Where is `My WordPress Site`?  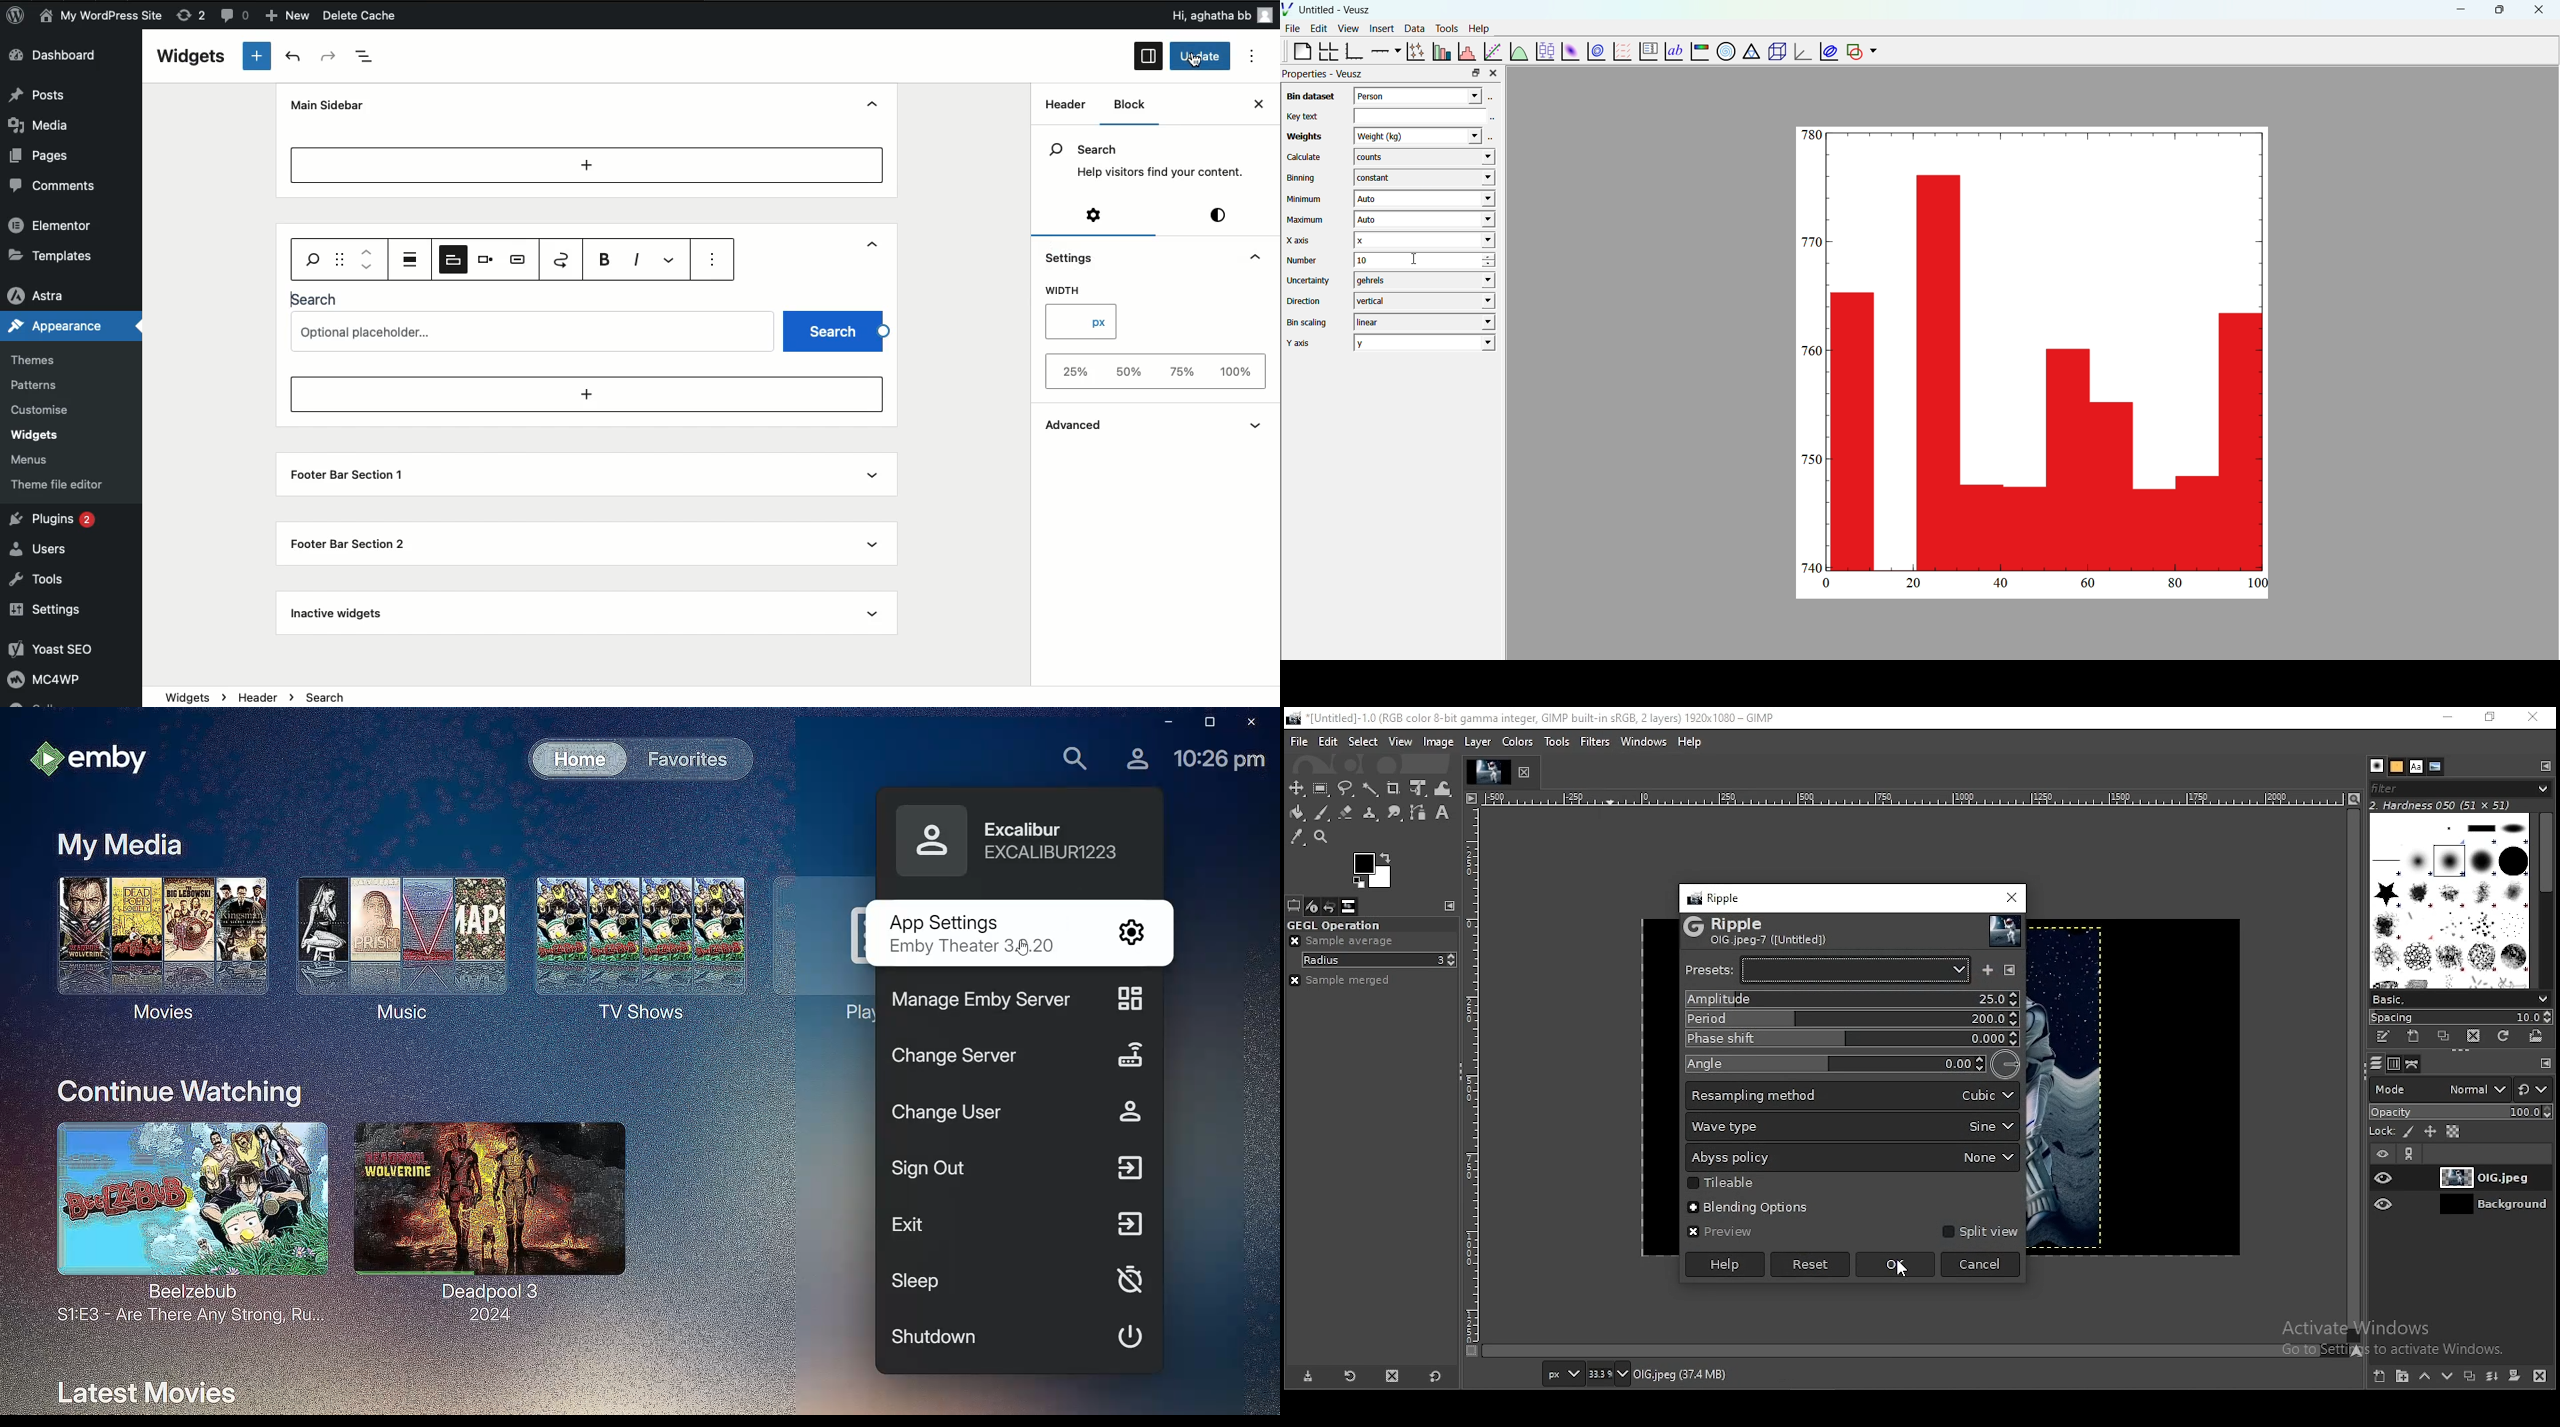 My WordPress Site is located at coordinates (100, 16).